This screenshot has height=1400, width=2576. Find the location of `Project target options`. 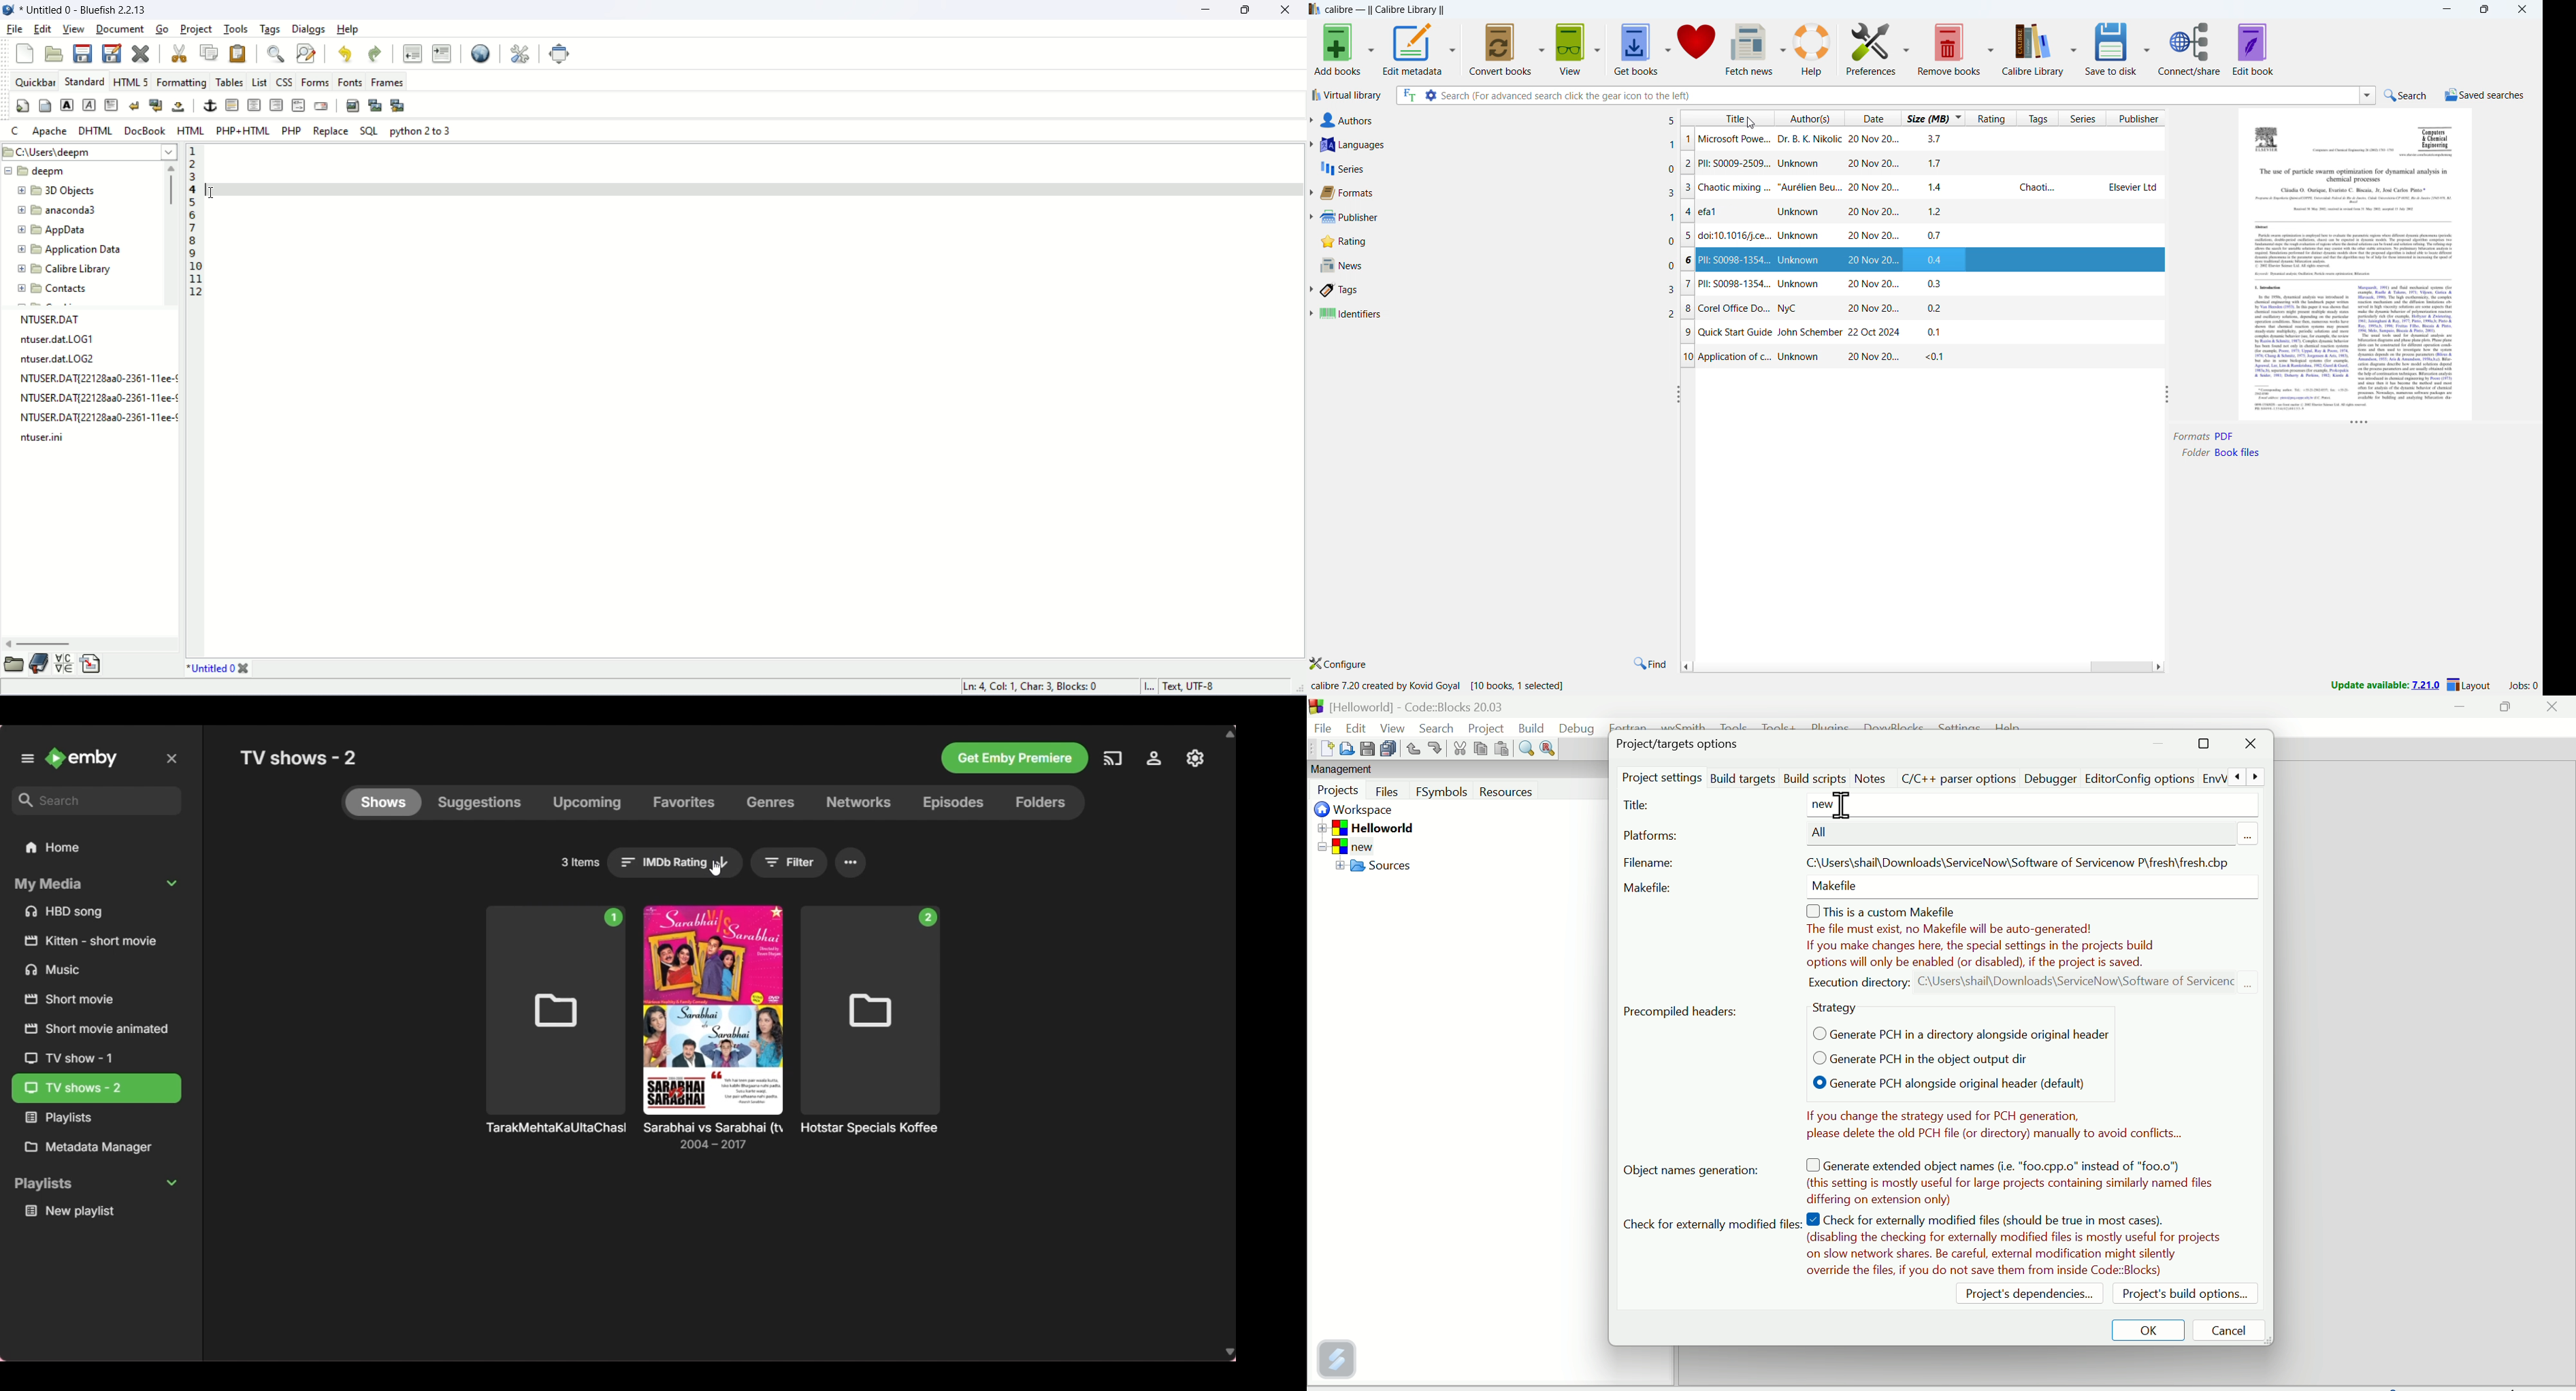

Project target options is located at coordinates (1680, 743).